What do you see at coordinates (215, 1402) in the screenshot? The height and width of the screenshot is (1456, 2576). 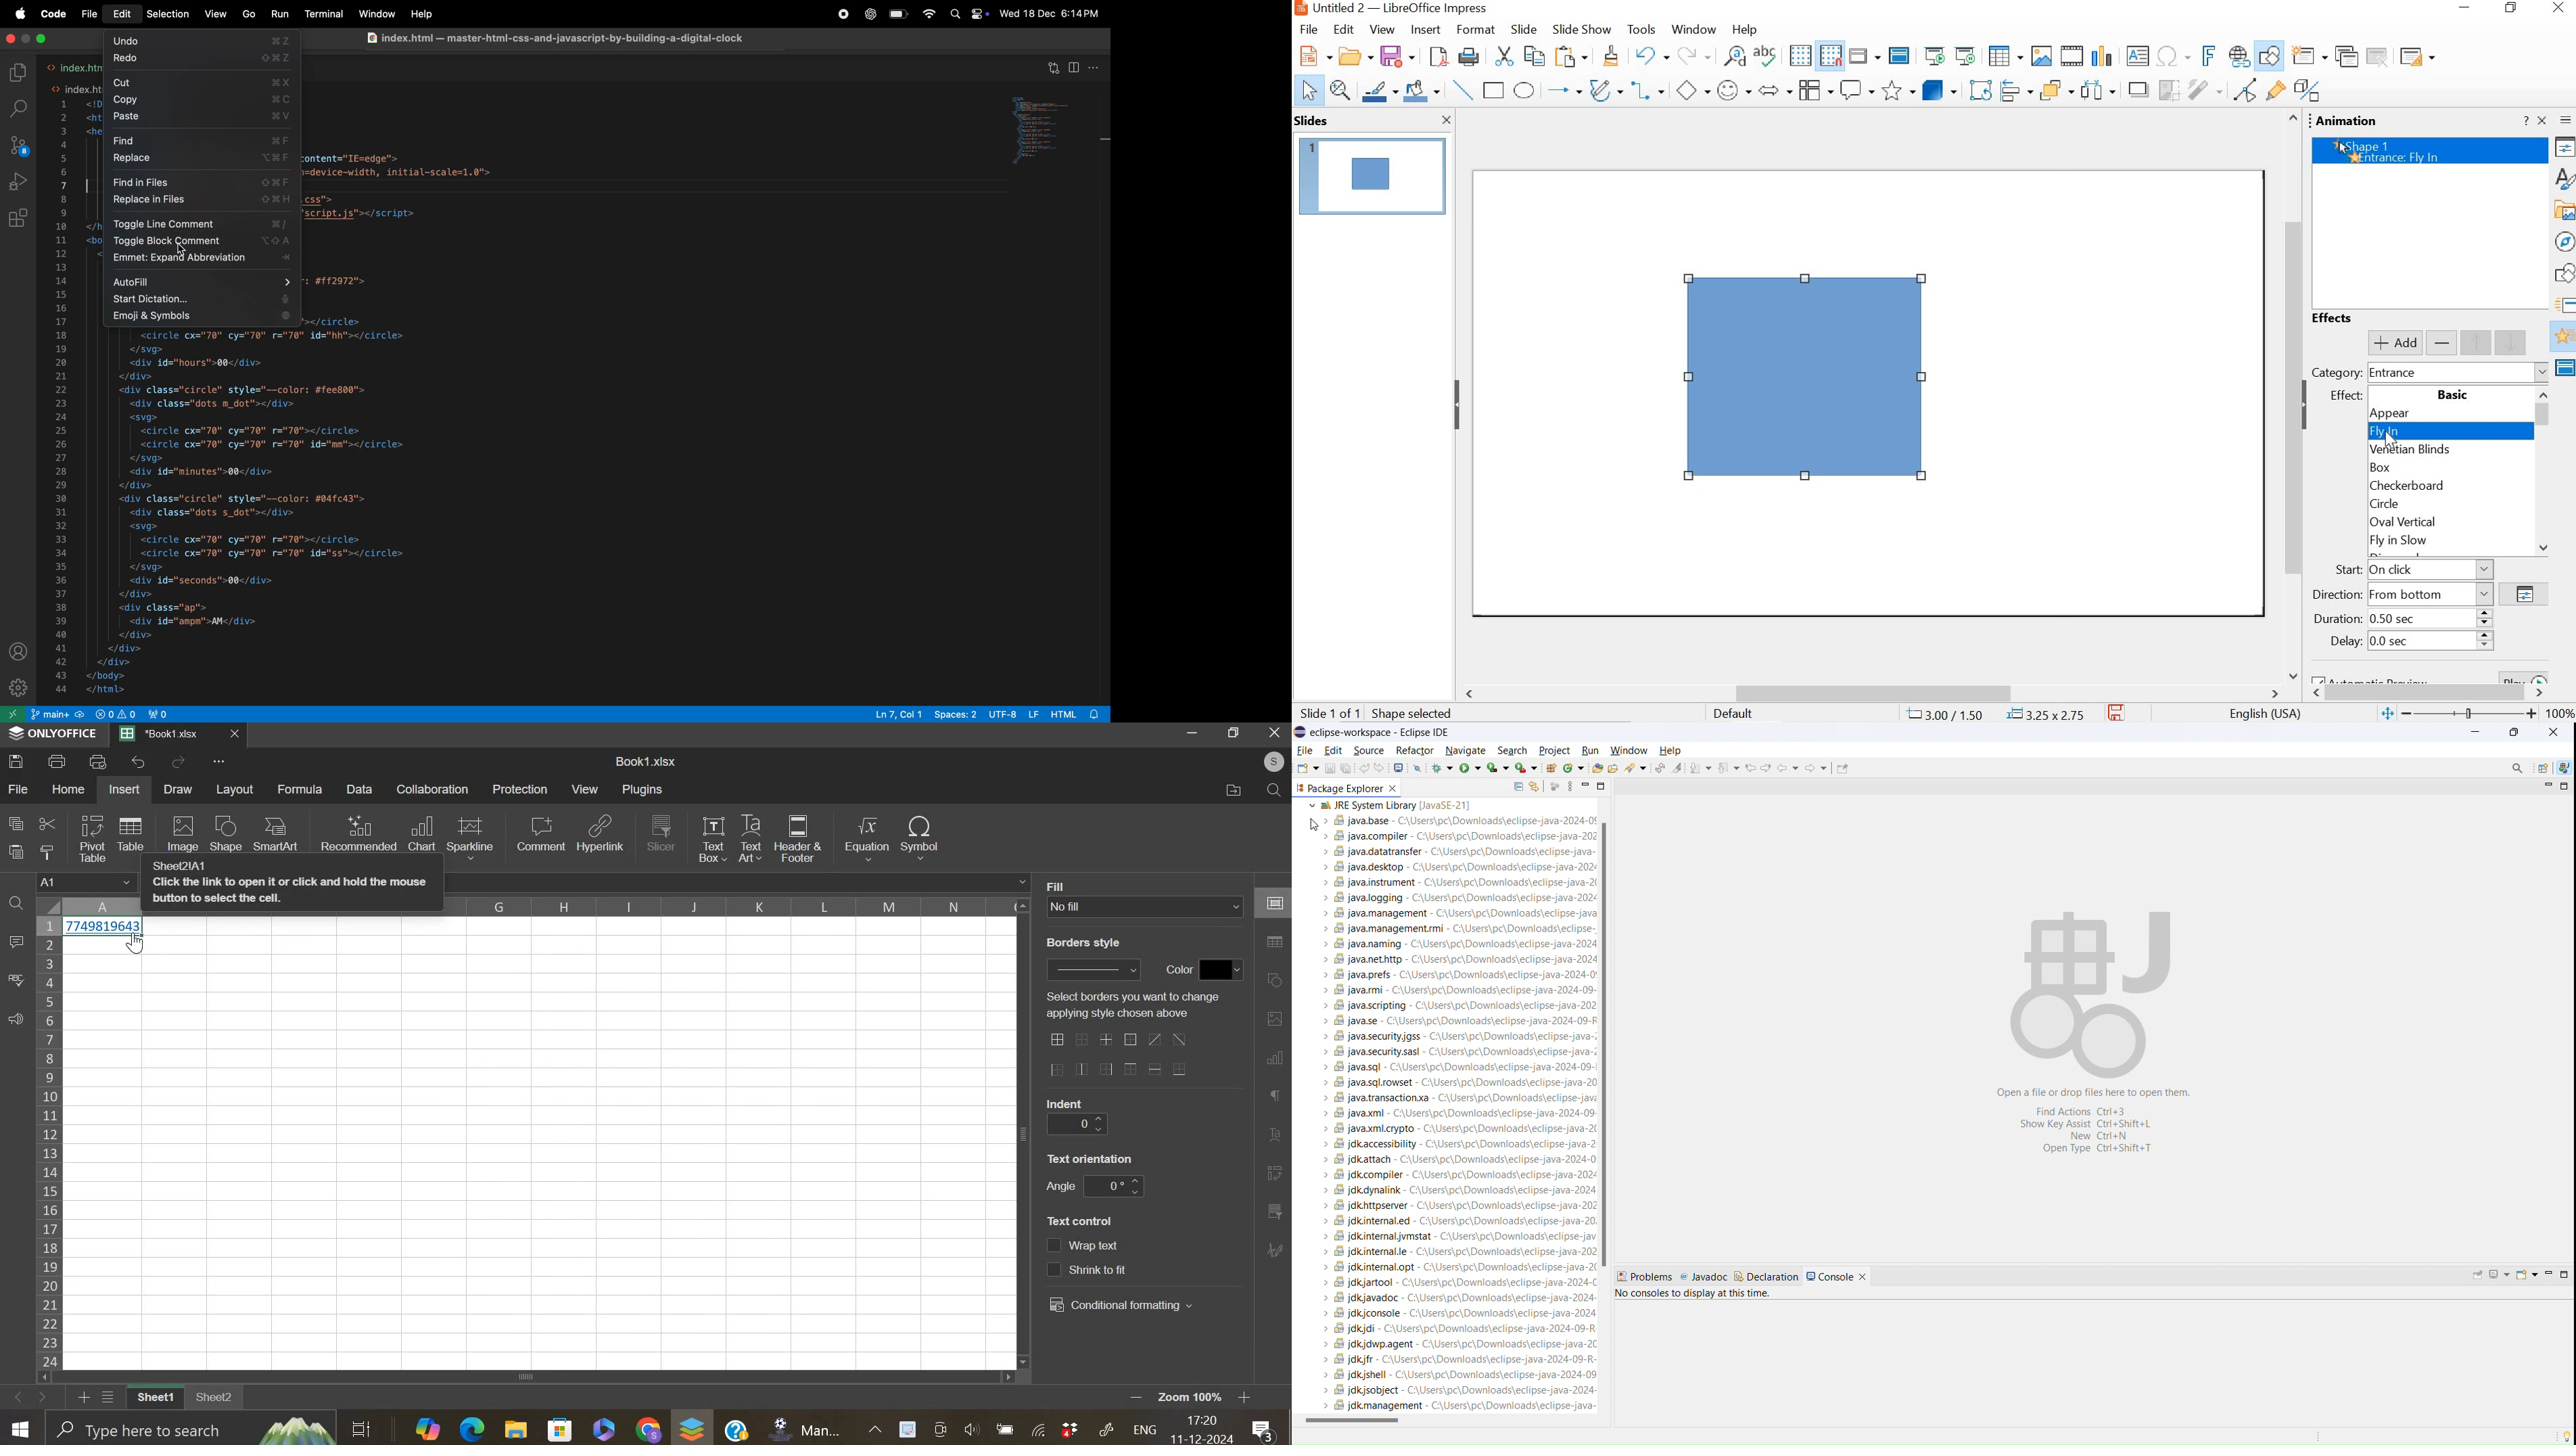 I see `sheet 2` at bounding box center [215, 1402].